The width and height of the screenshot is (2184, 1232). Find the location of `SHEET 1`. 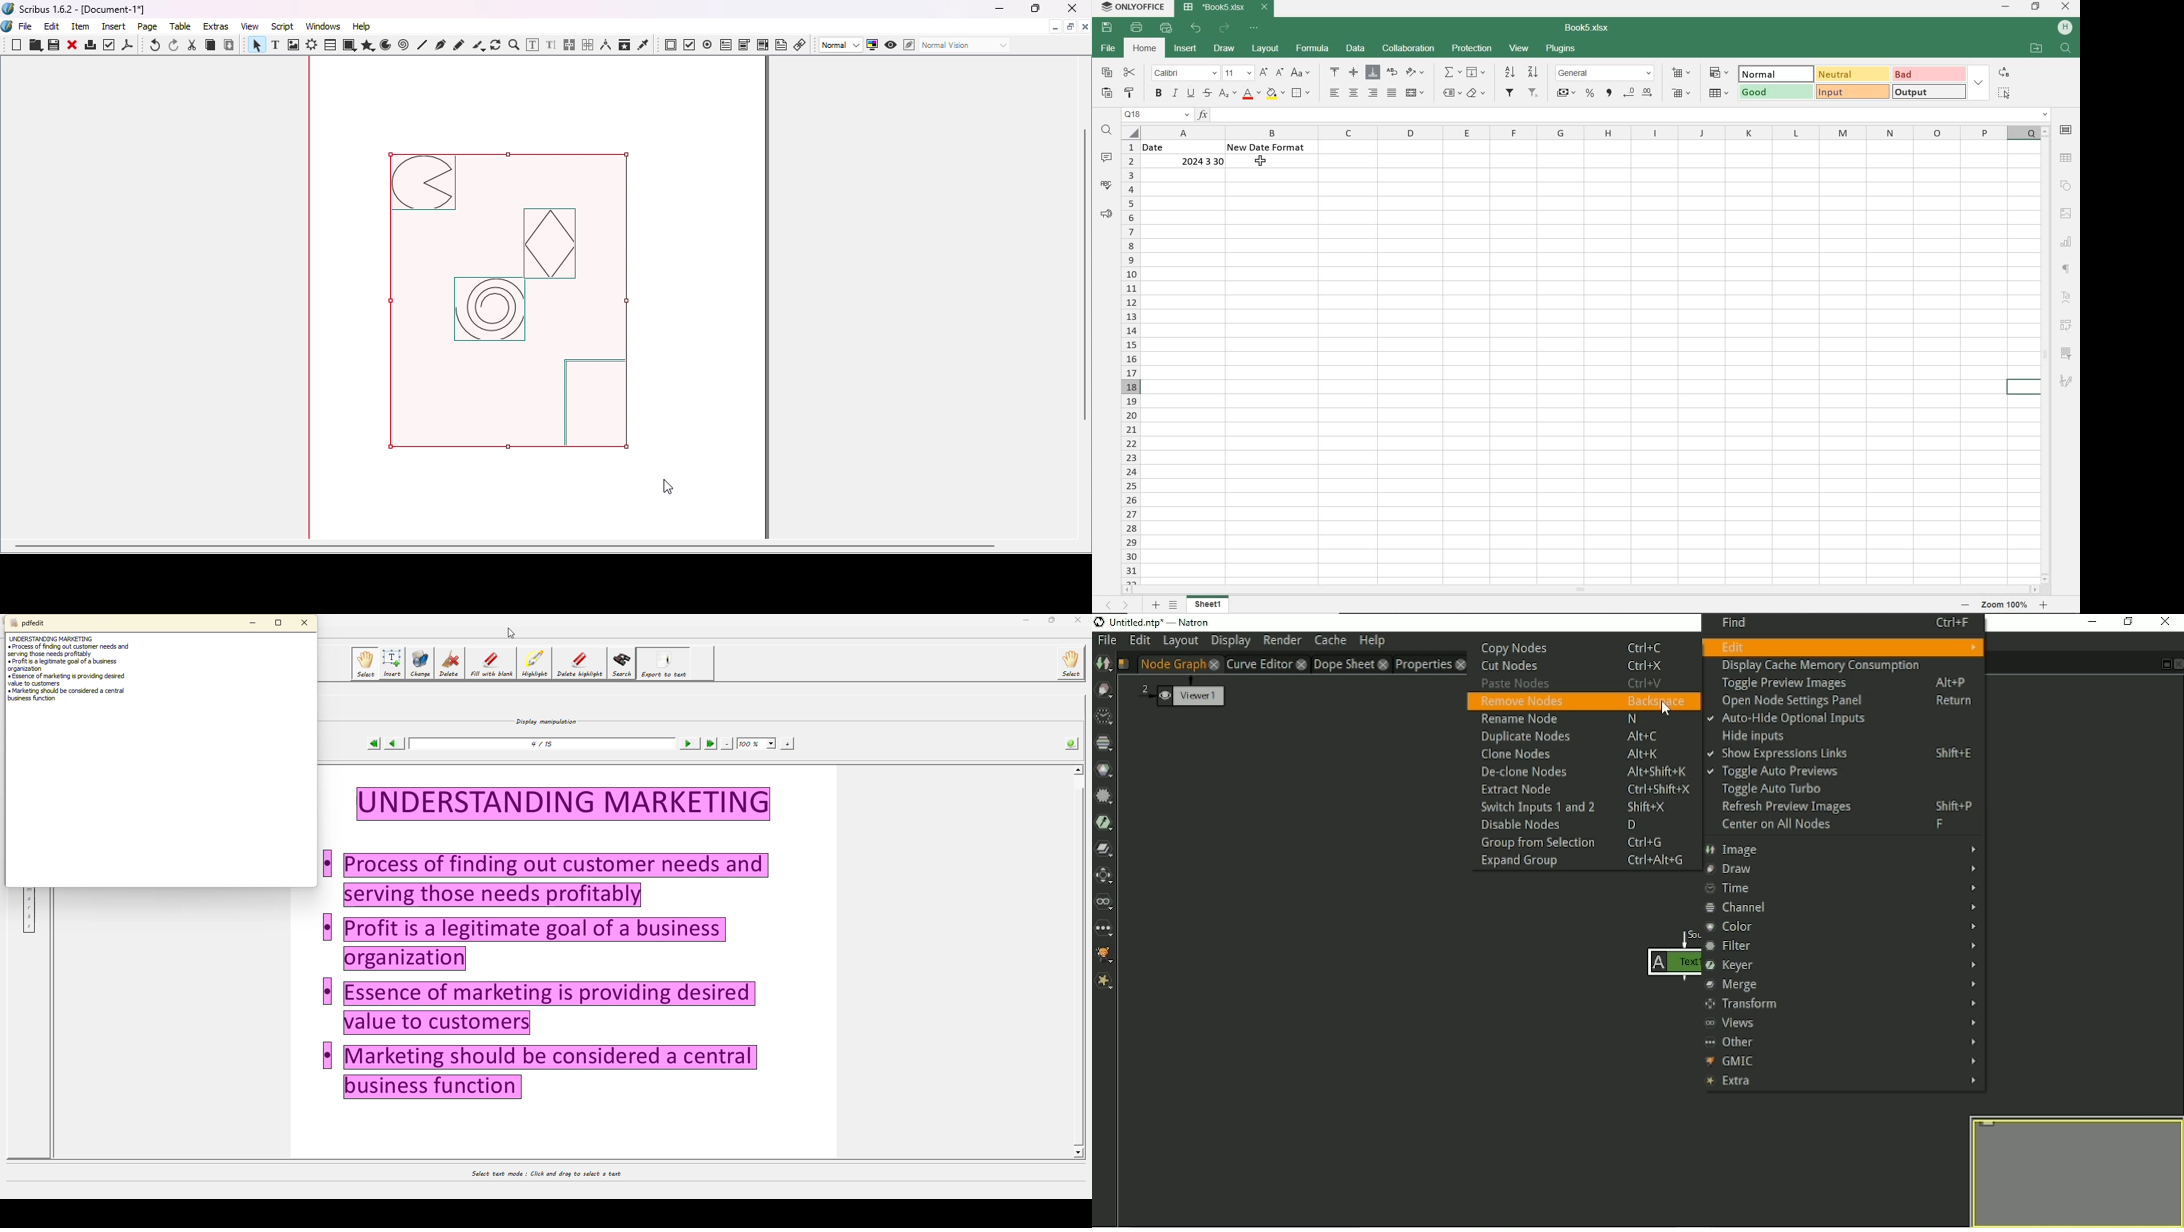

SHEET 1 is located at coordinates (1208, 604).